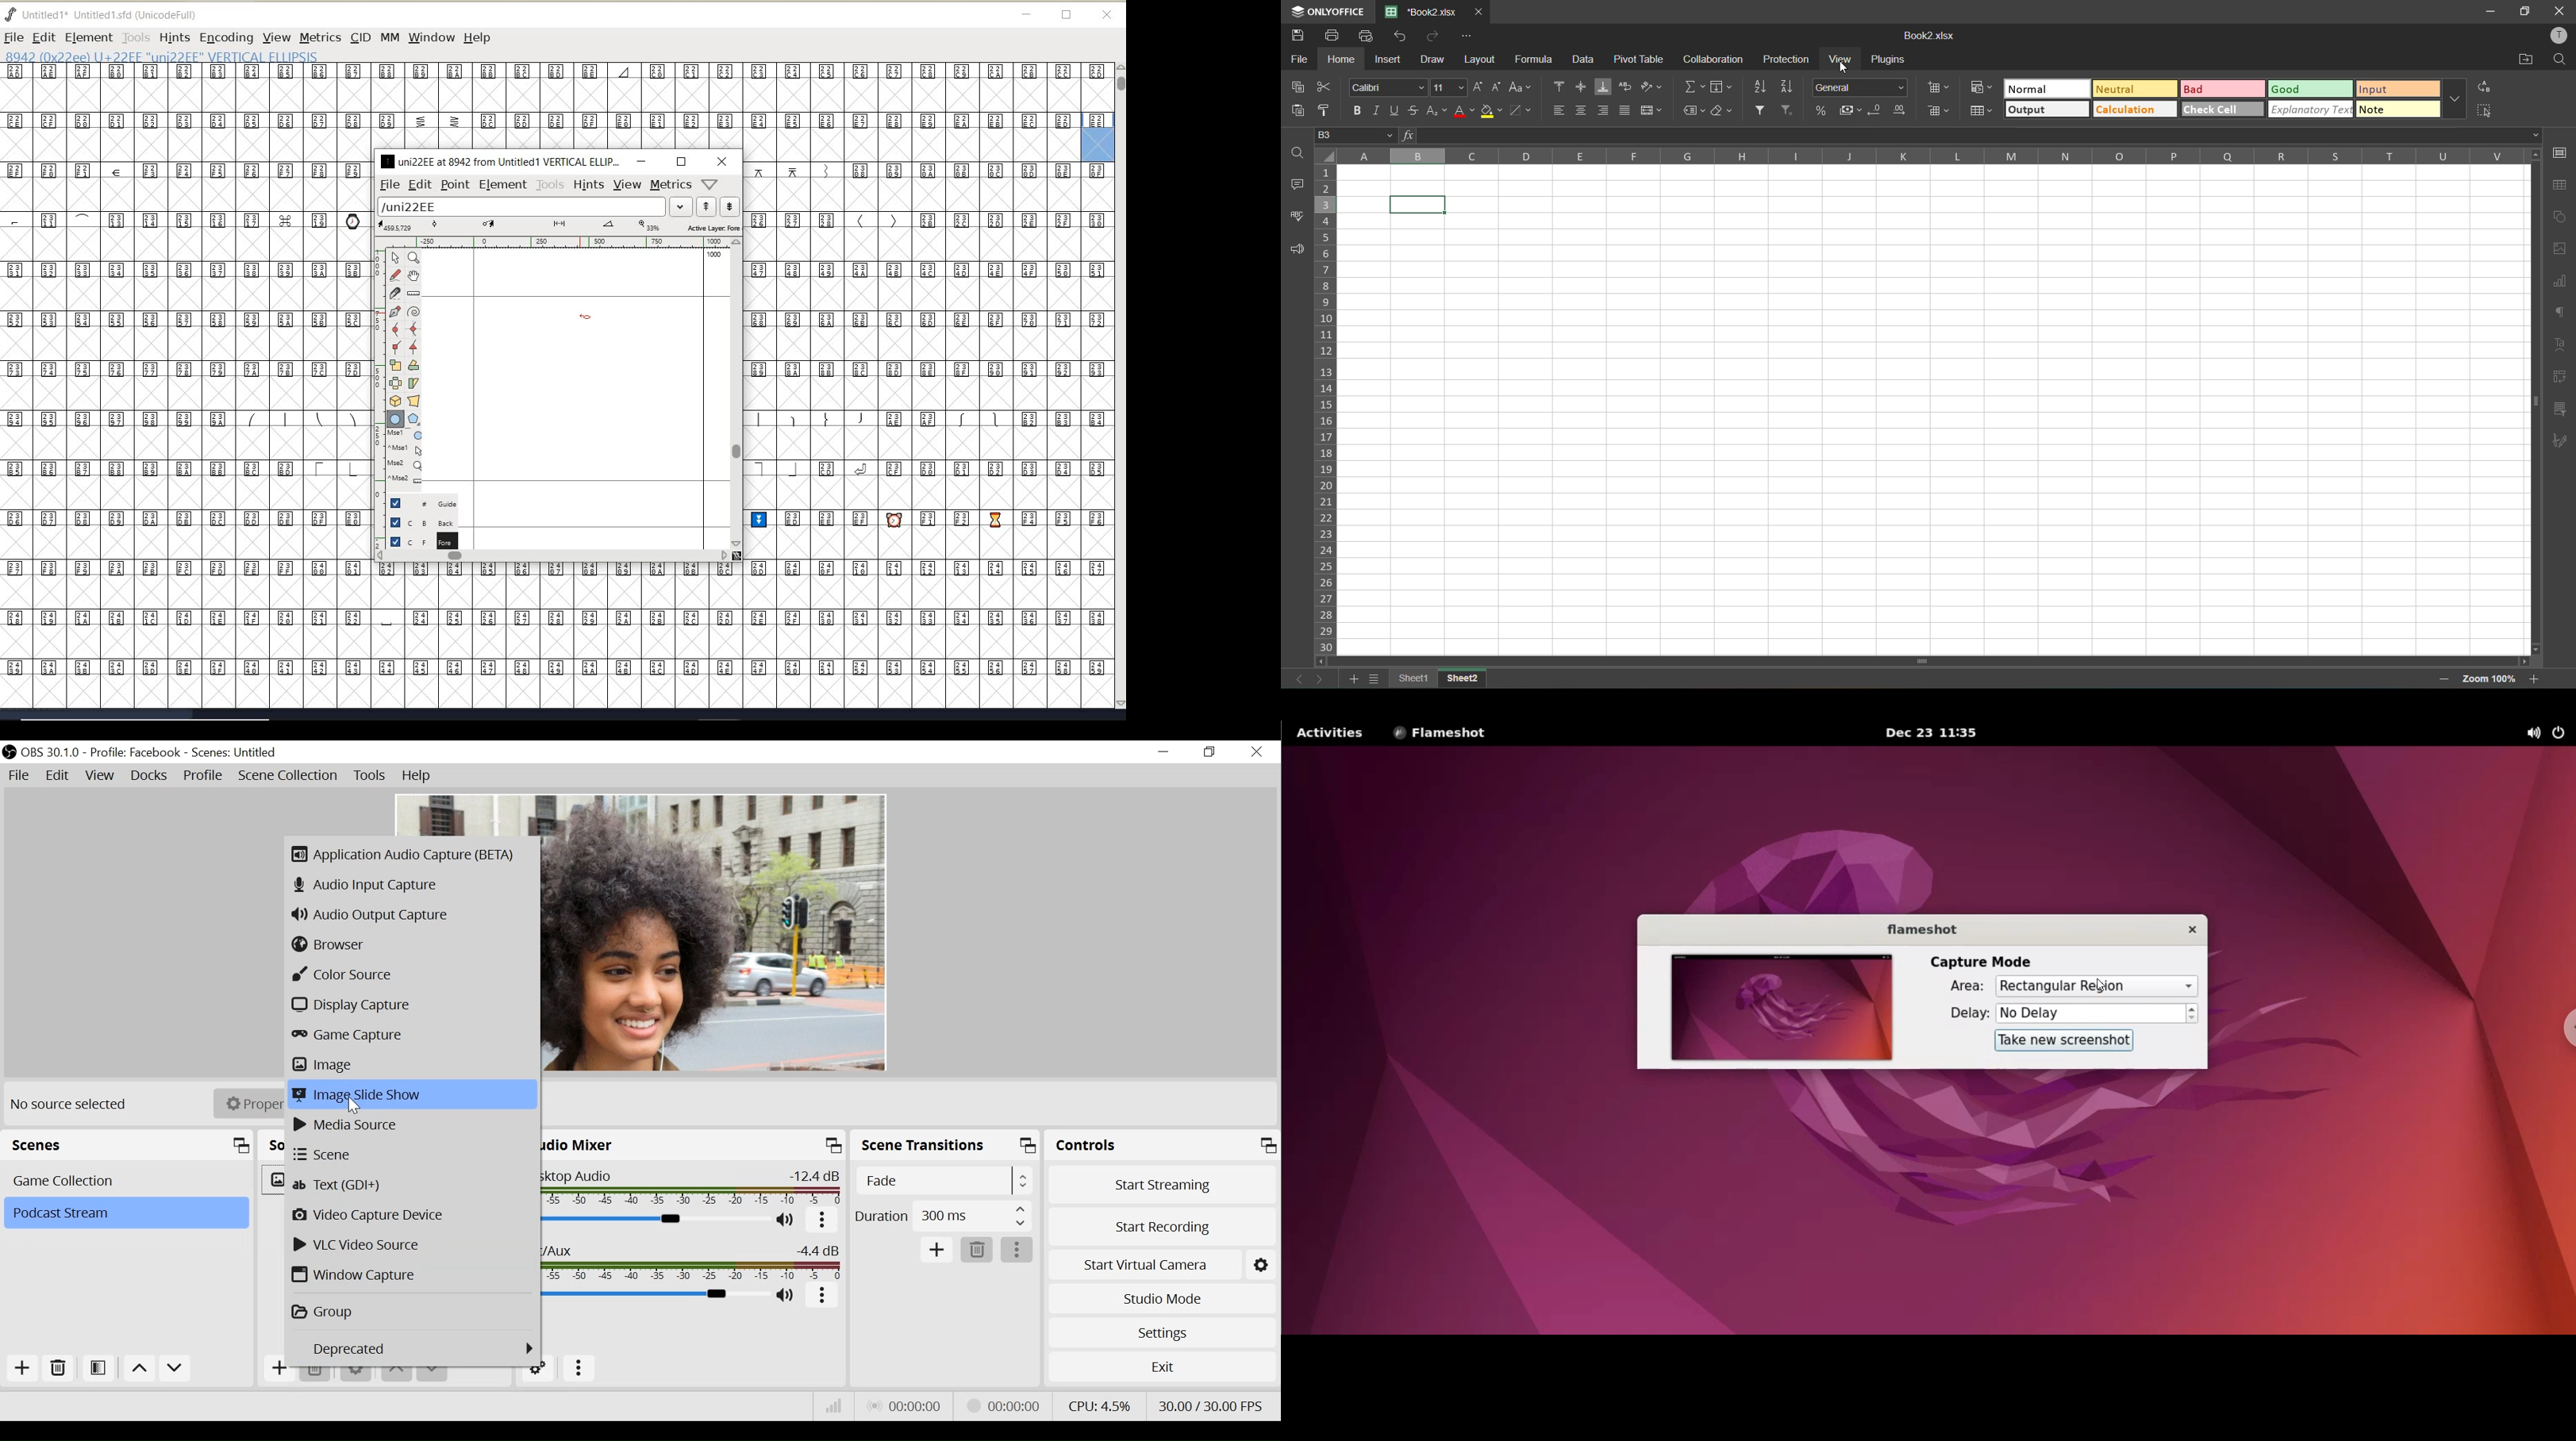 The width and height of the screenshot is (2576, 1456). What do you see at coordinates (1327, 409) in the screenshot?
I see `row numbers` at bounding box center [1327, 409].